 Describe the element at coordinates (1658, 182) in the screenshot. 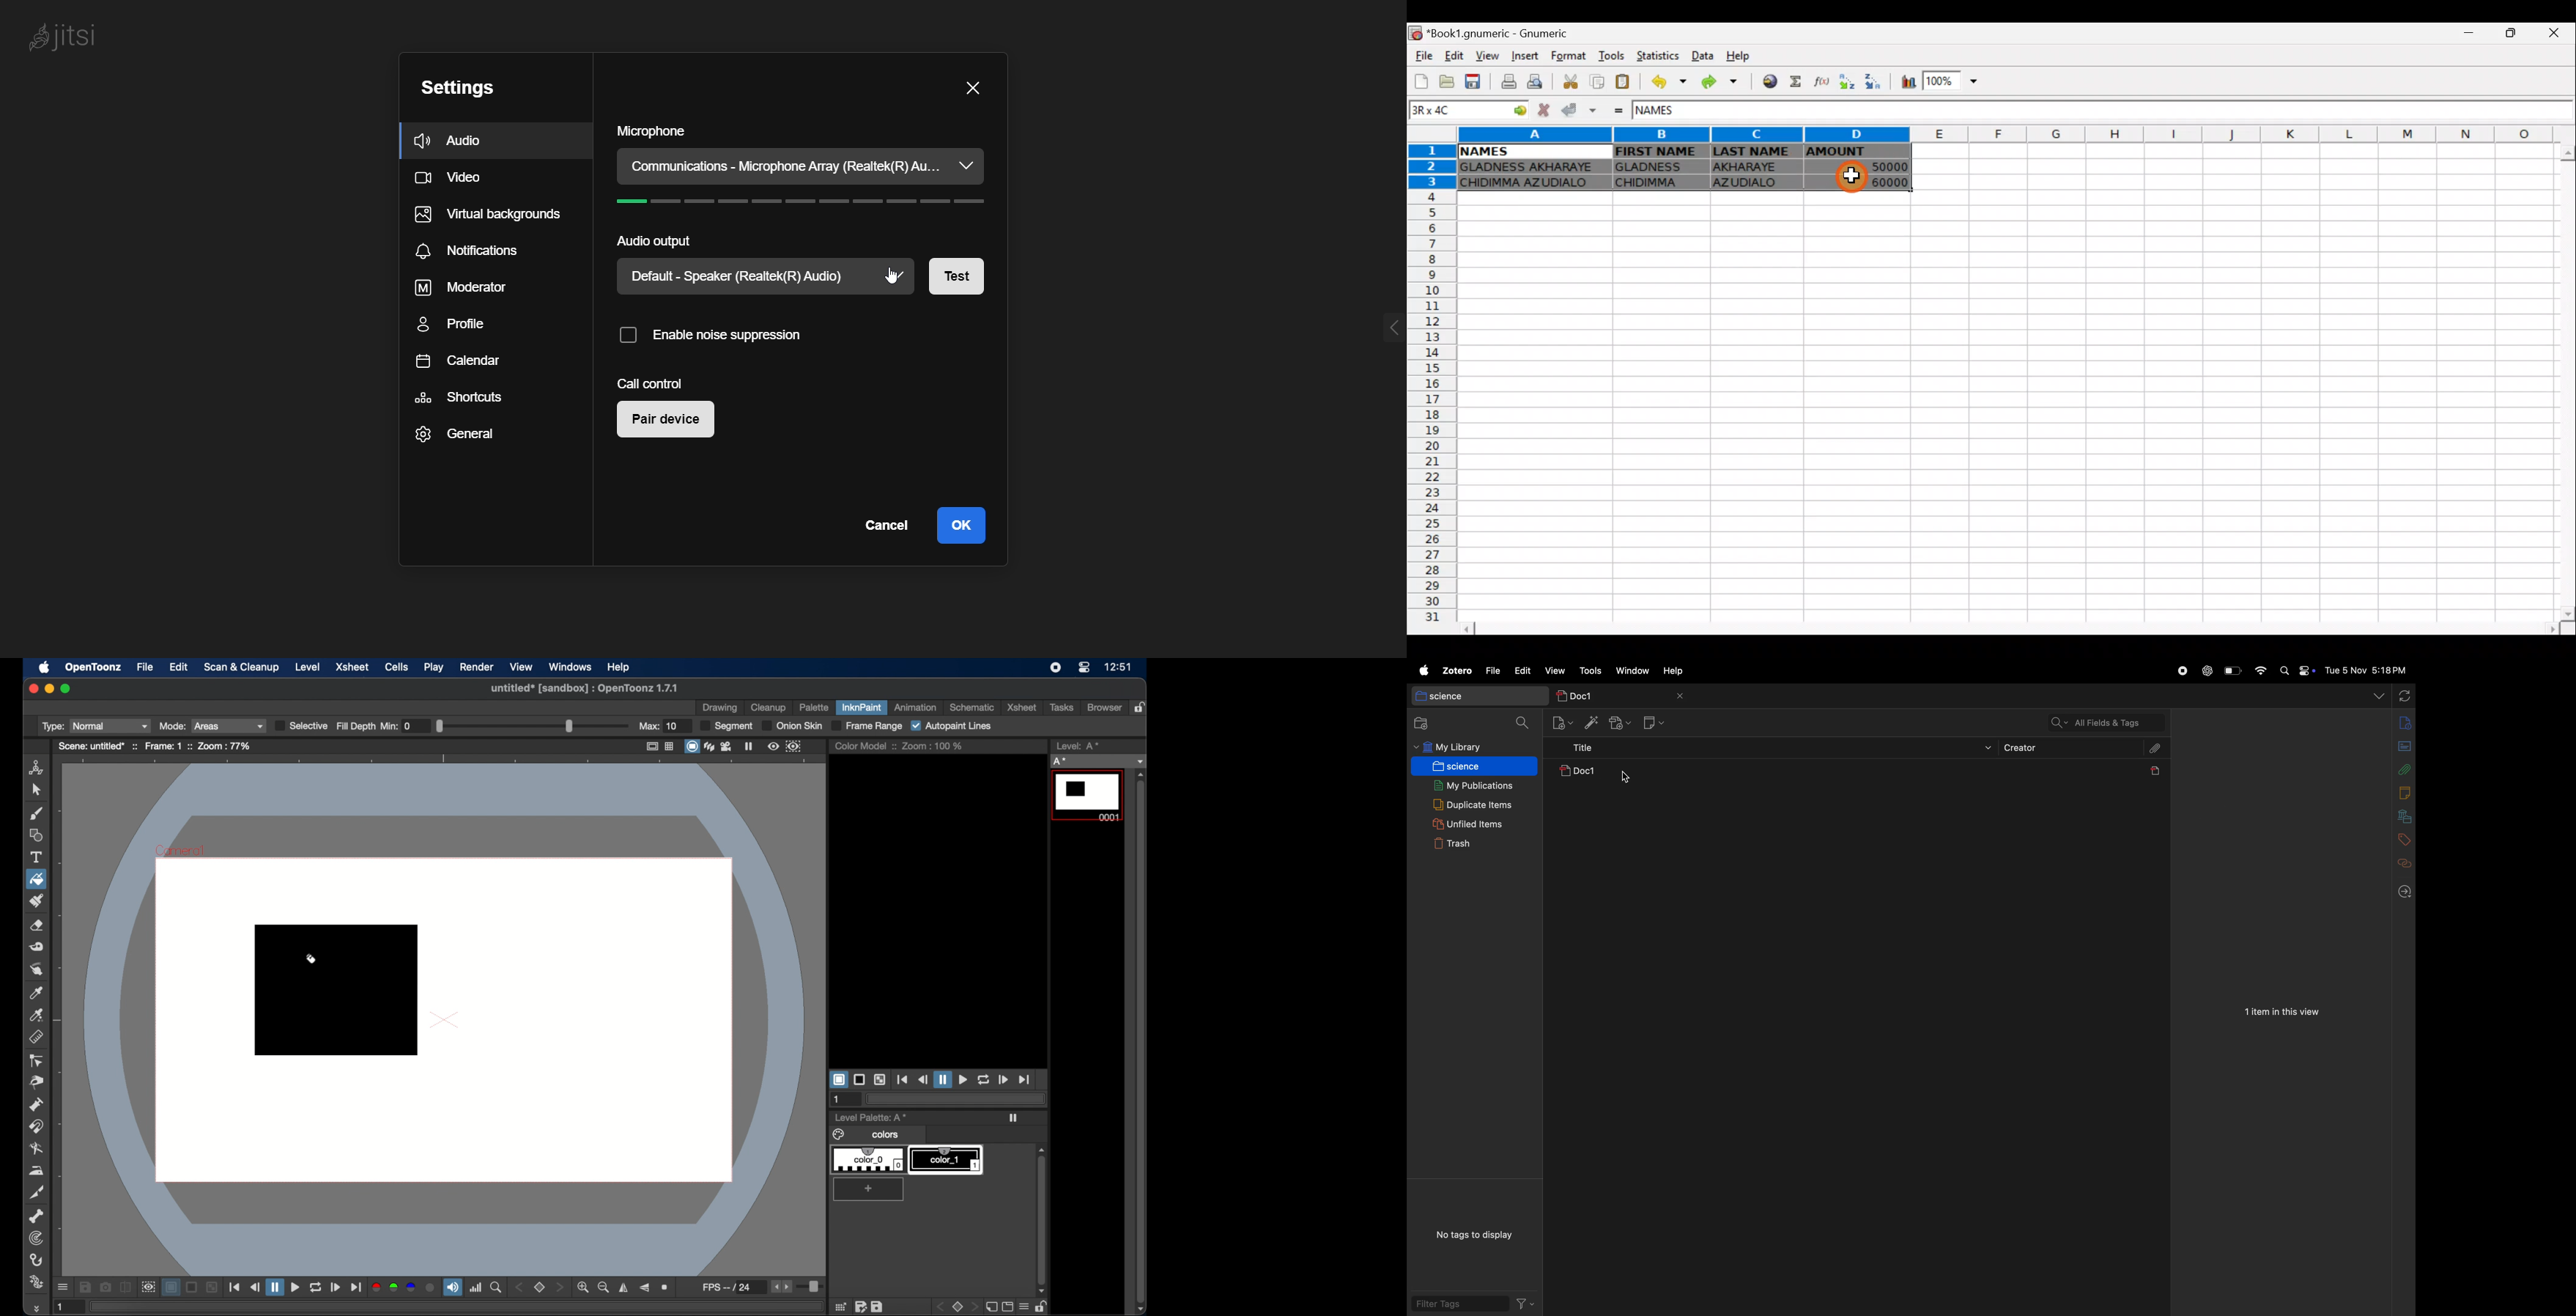

I see `CHIDIMMA` at that location.